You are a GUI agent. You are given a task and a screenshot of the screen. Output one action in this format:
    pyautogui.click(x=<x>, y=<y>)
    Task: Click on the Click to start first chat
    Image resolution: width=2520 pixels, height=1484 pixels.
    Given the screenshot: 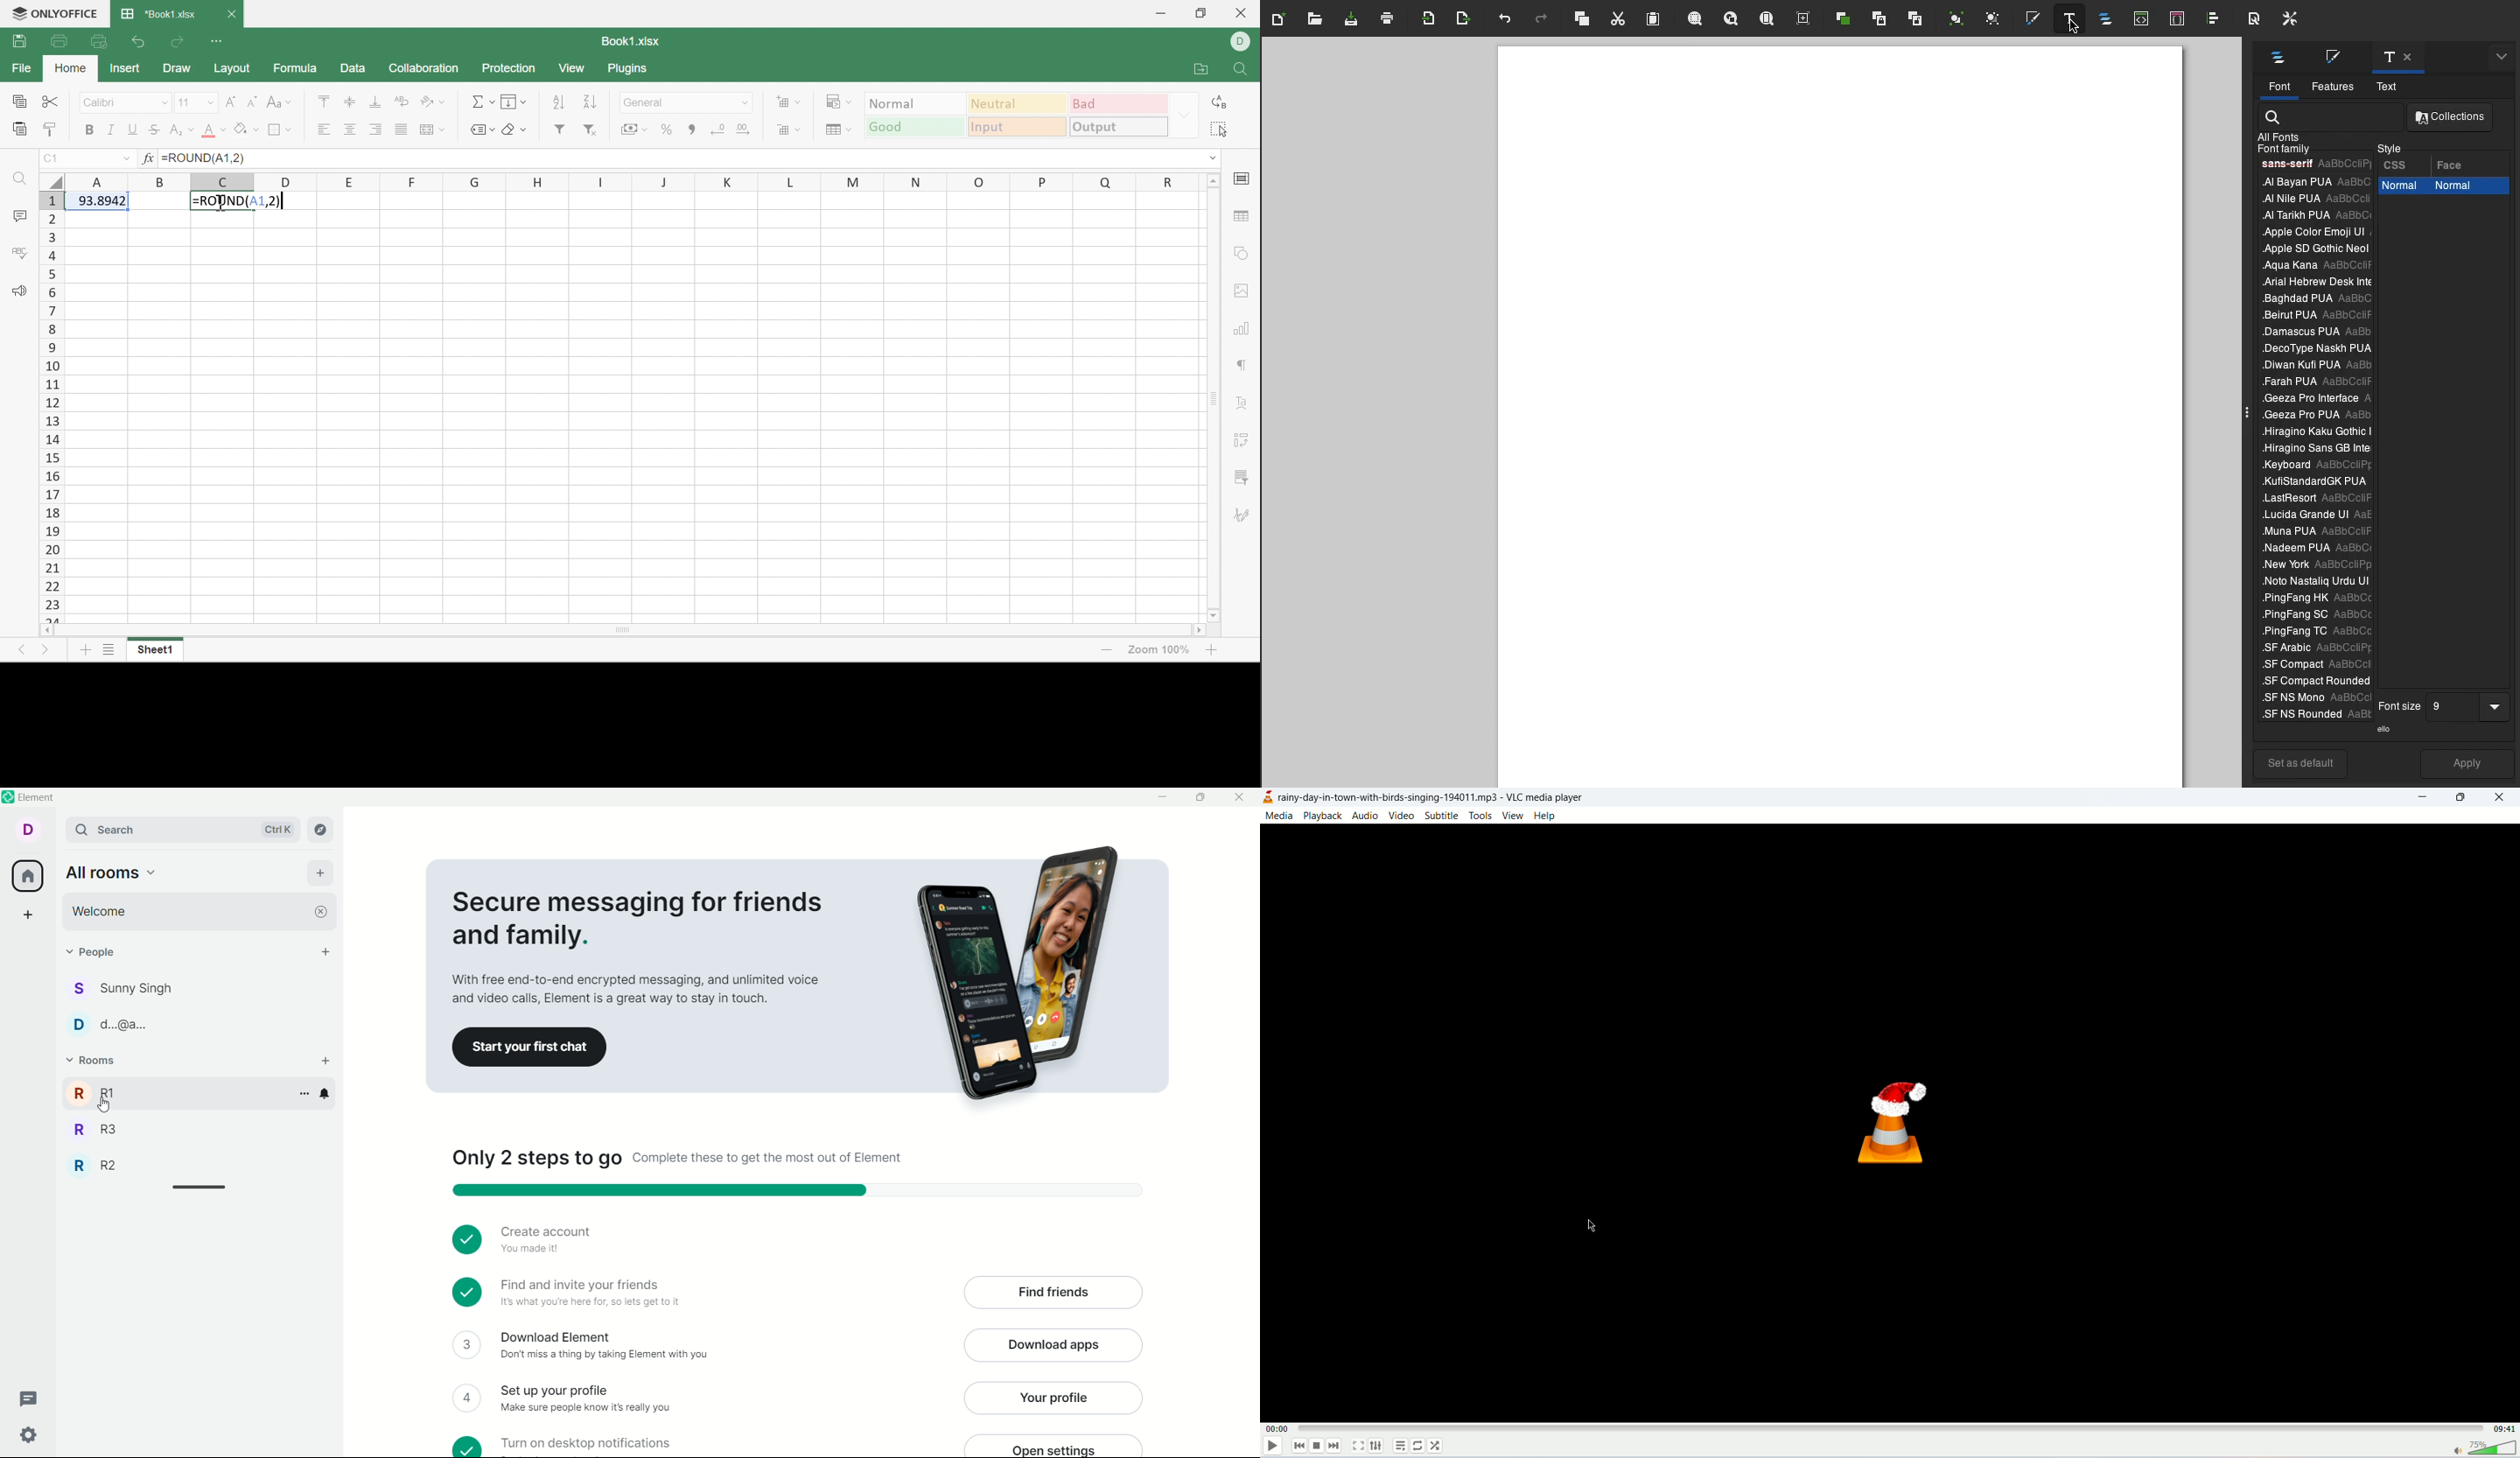 What is the action you would take?
    pyautogui.click(x=530, y=1047)
    